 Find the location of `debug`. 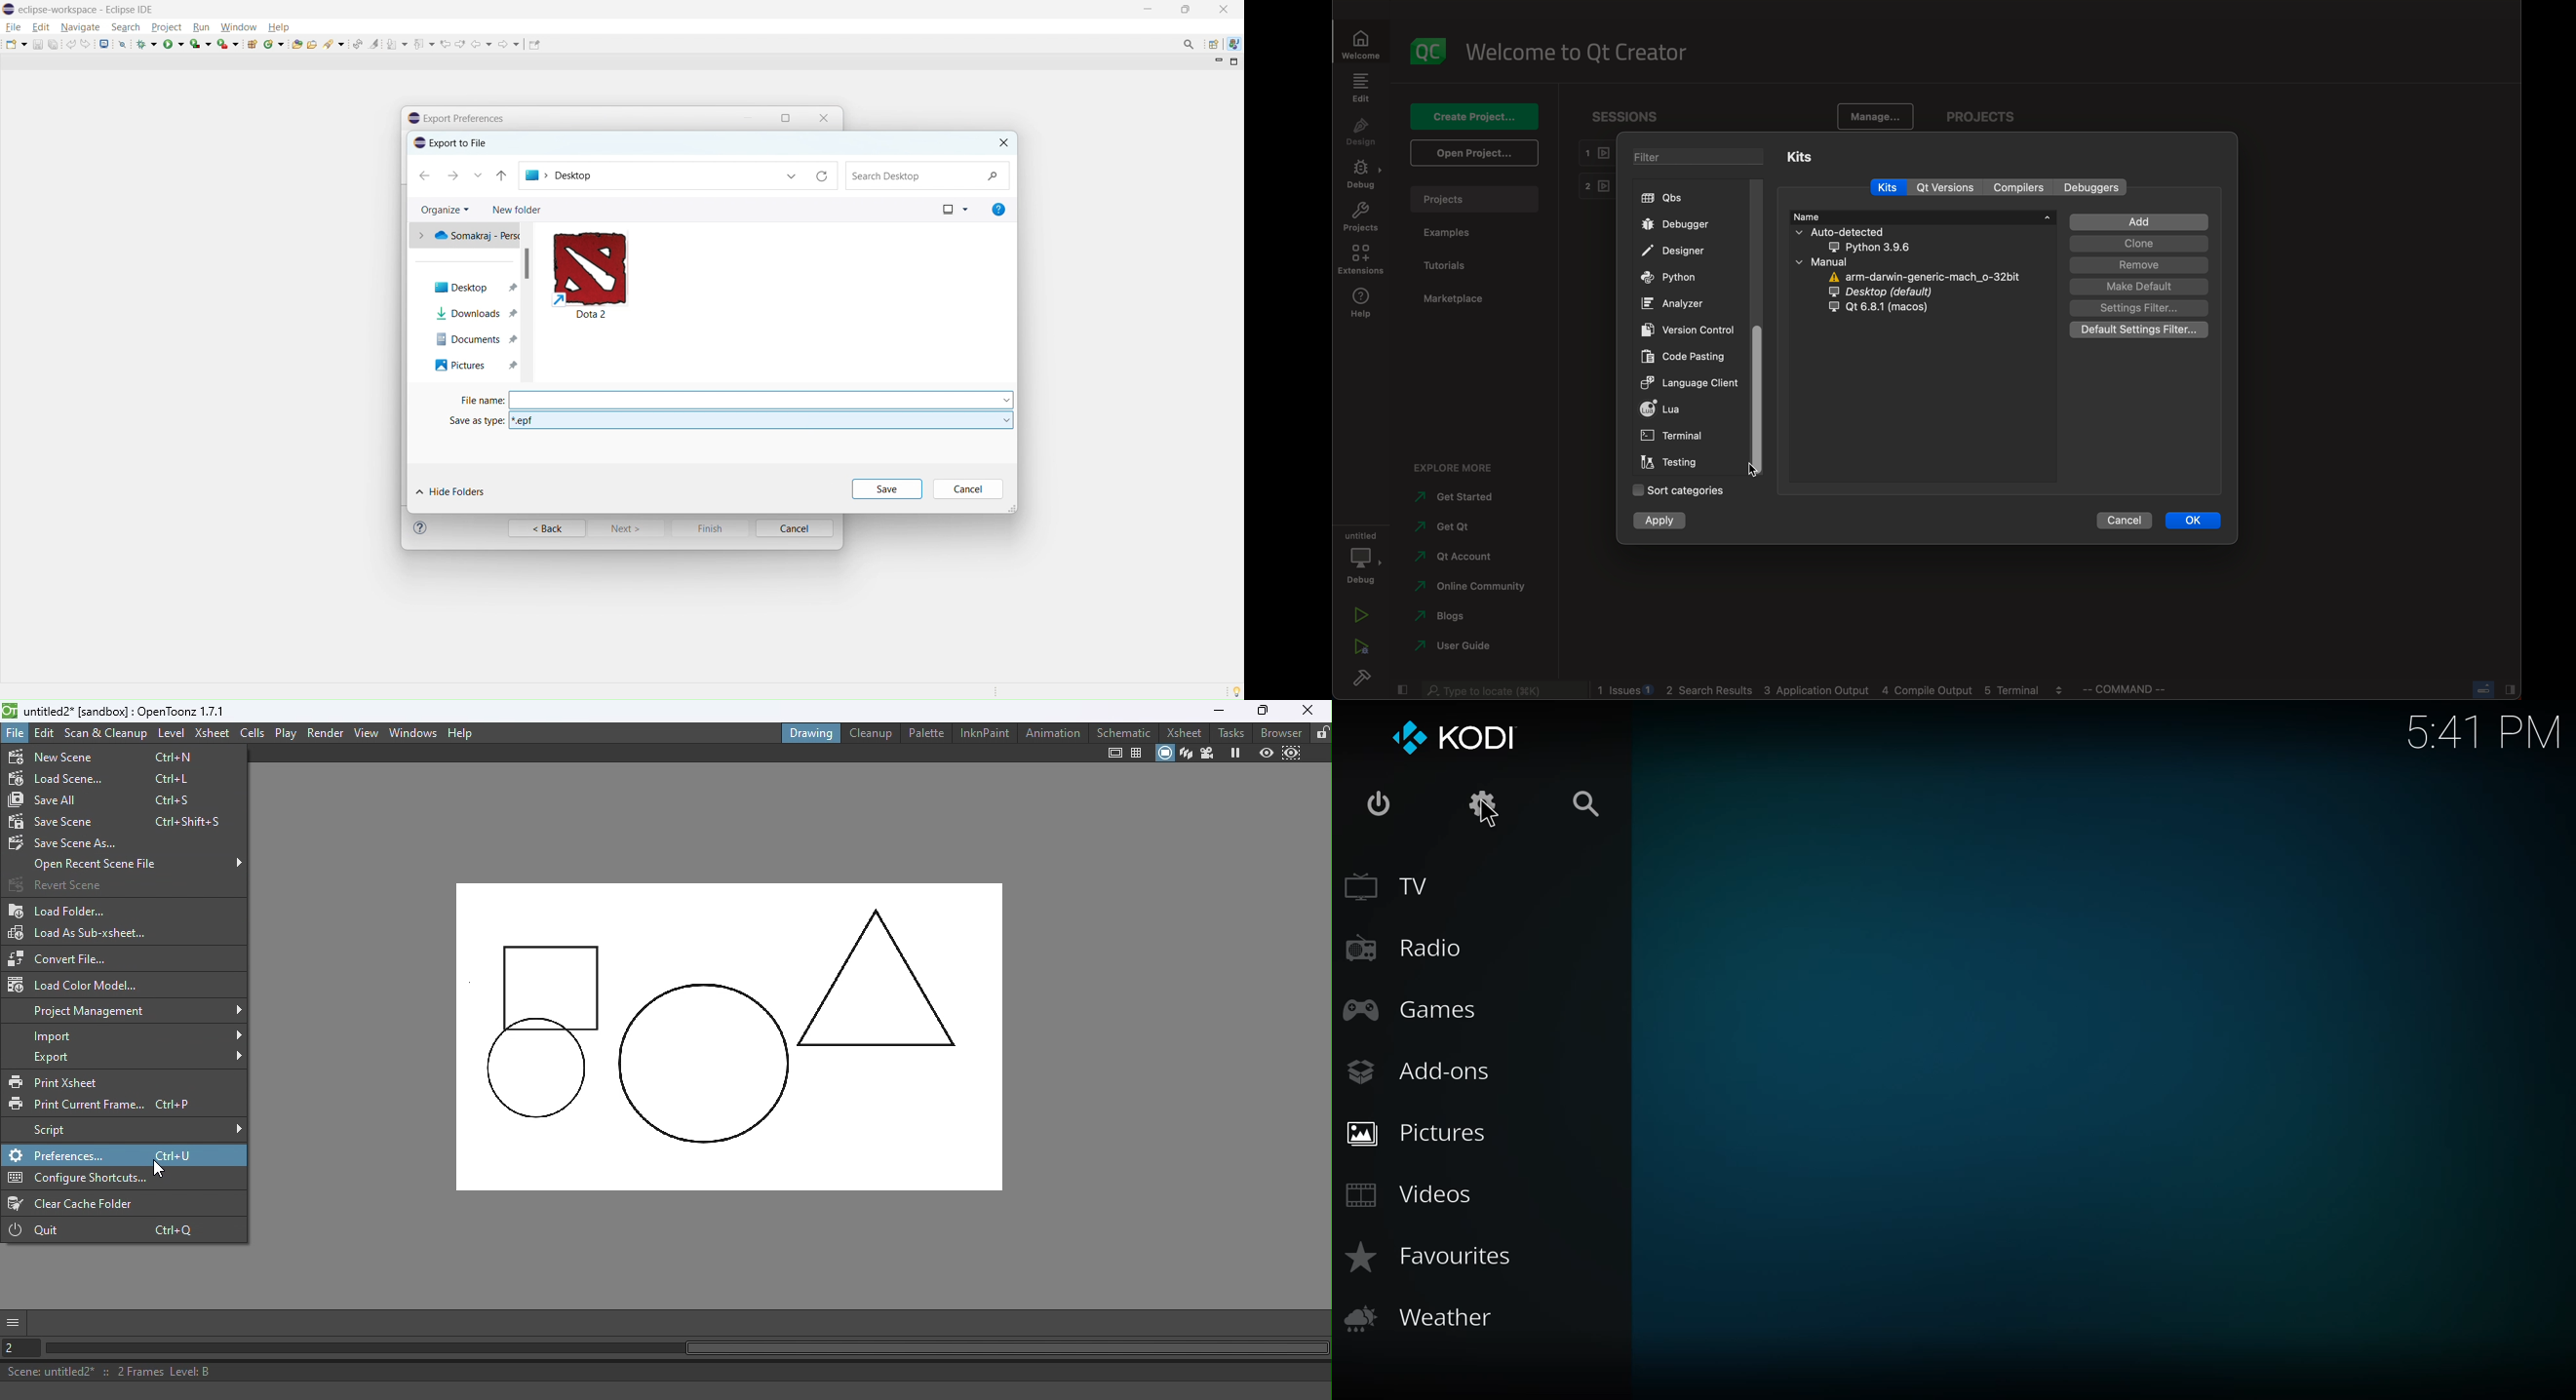

debug is located at coordinates (1362, 557).